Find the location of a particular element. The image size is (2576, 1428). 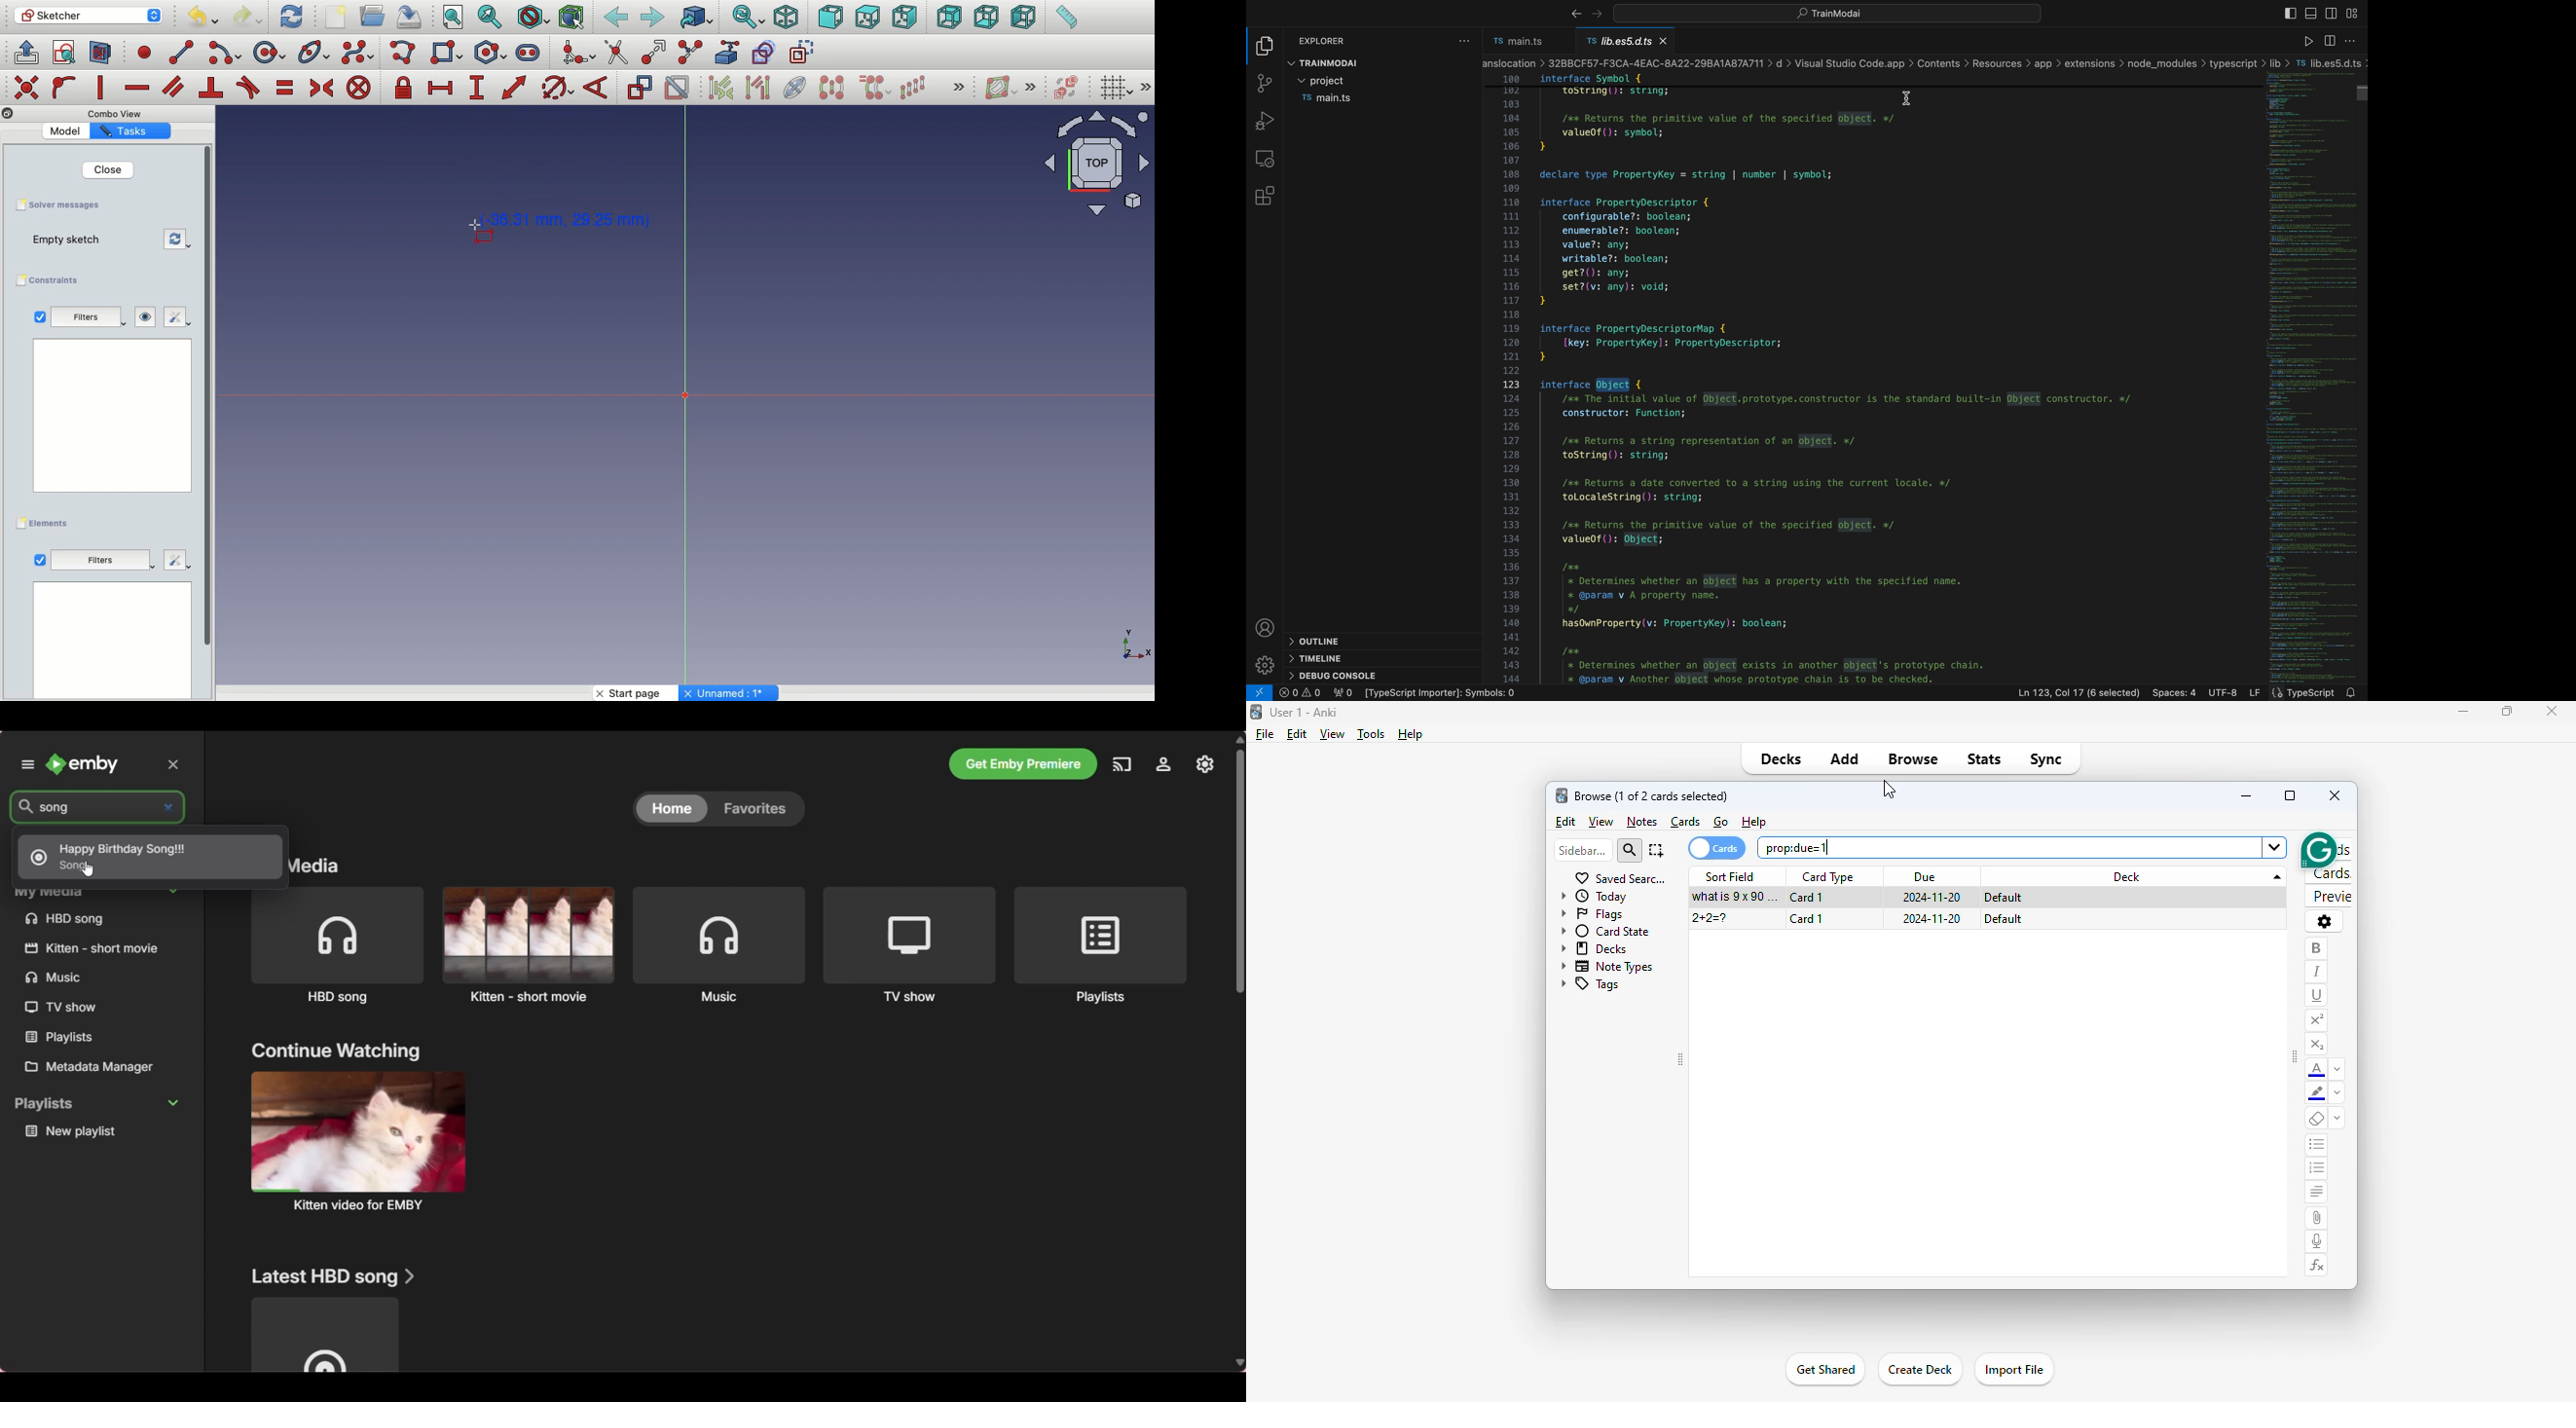

close is located at coordinates (2551, 710).